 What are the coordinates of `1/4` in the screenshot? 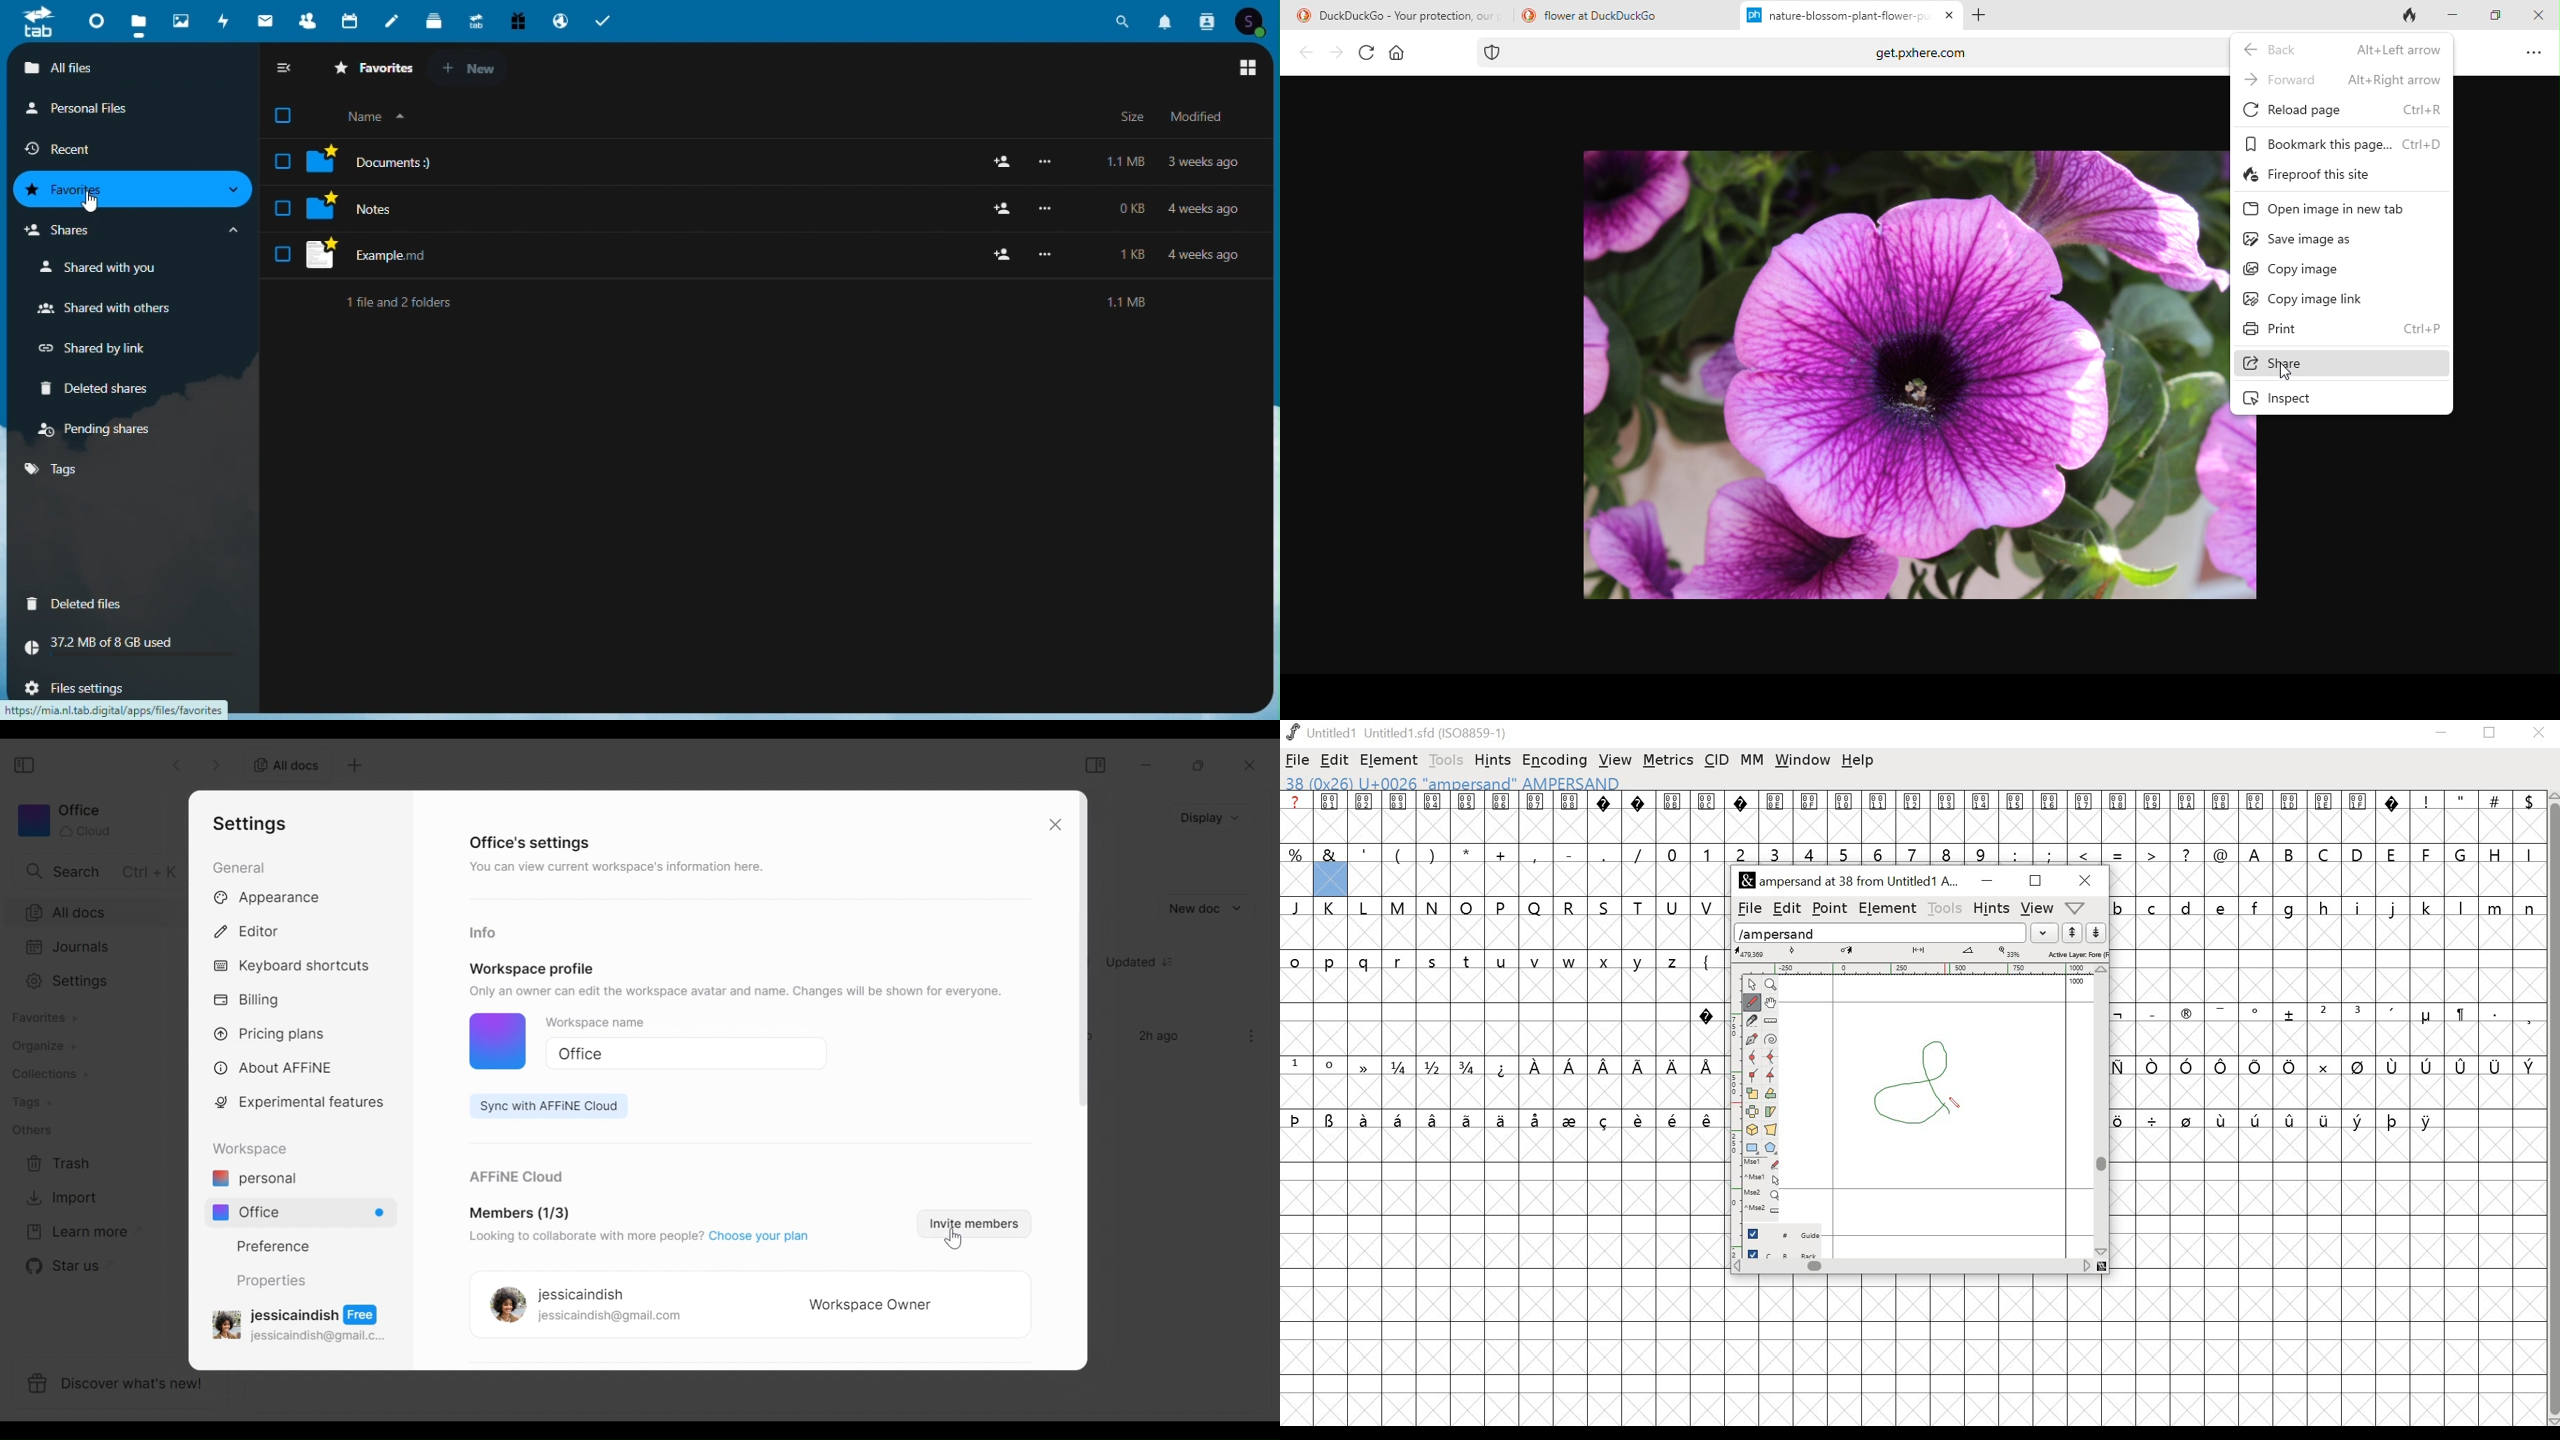 It's located at (1401, 1068).